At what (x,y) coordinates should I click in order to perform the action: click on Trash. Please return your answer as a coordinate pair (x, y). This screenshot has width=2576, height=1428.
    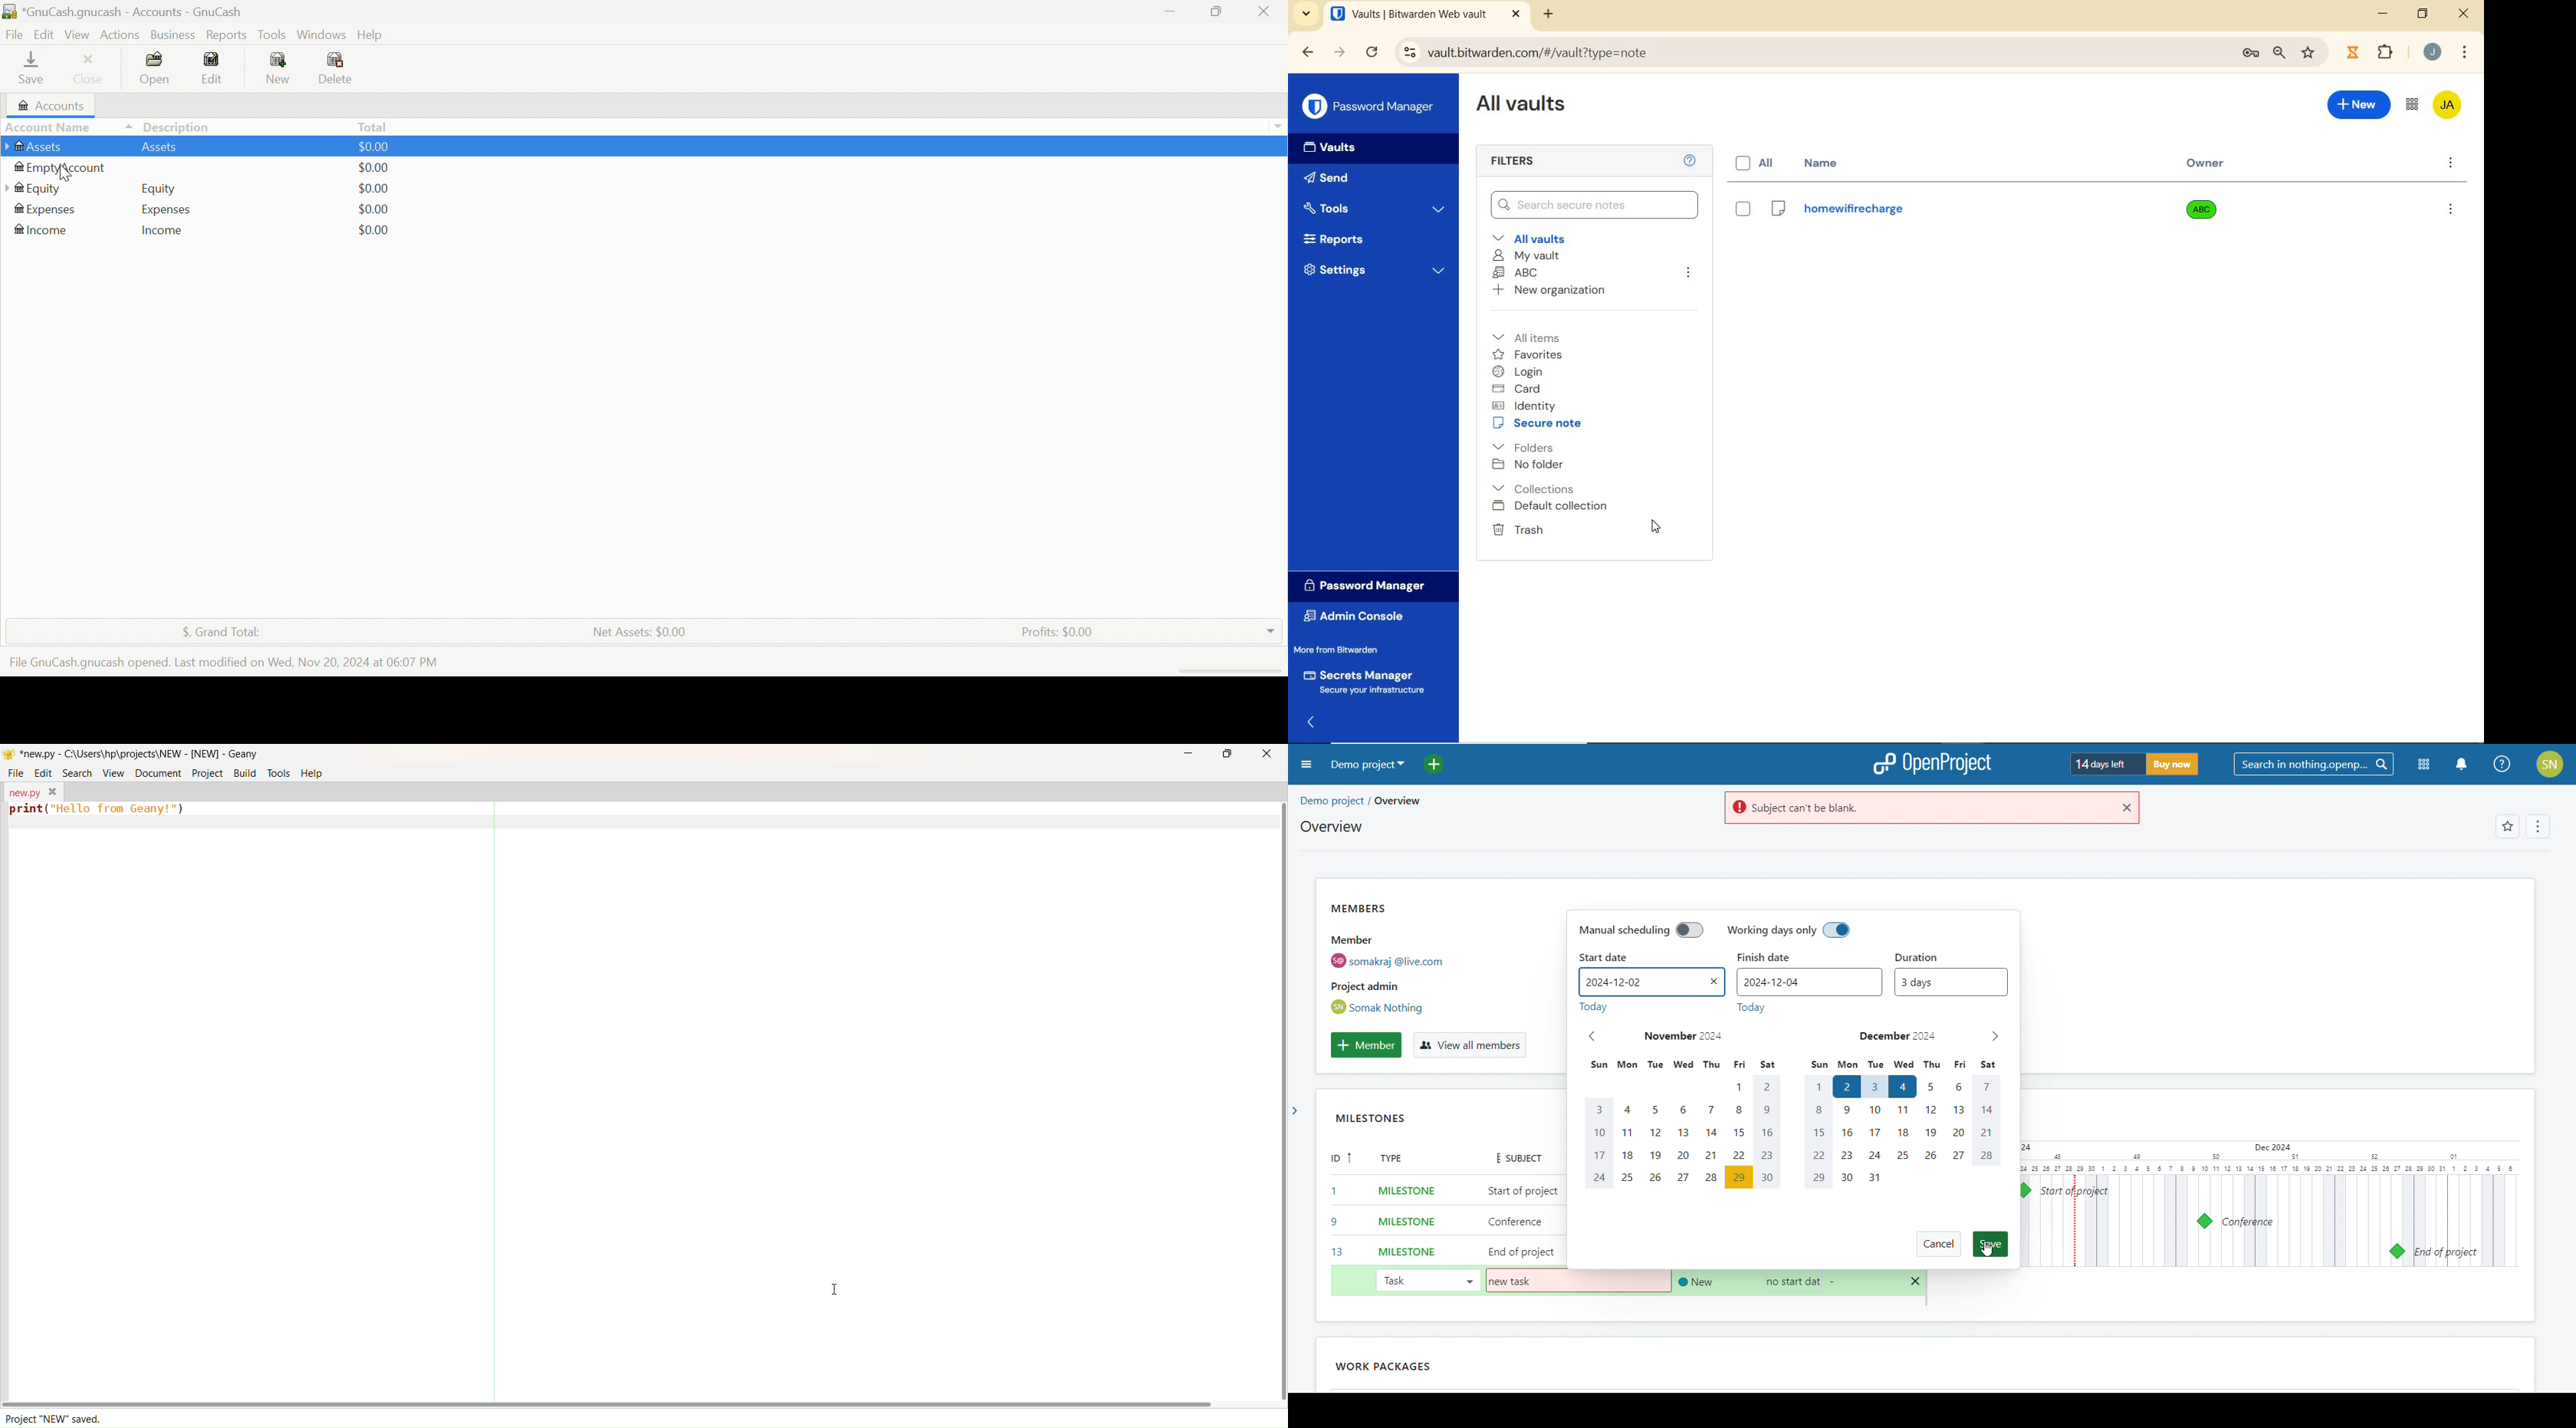
    Looking at the image, I should click on (1517, 529).